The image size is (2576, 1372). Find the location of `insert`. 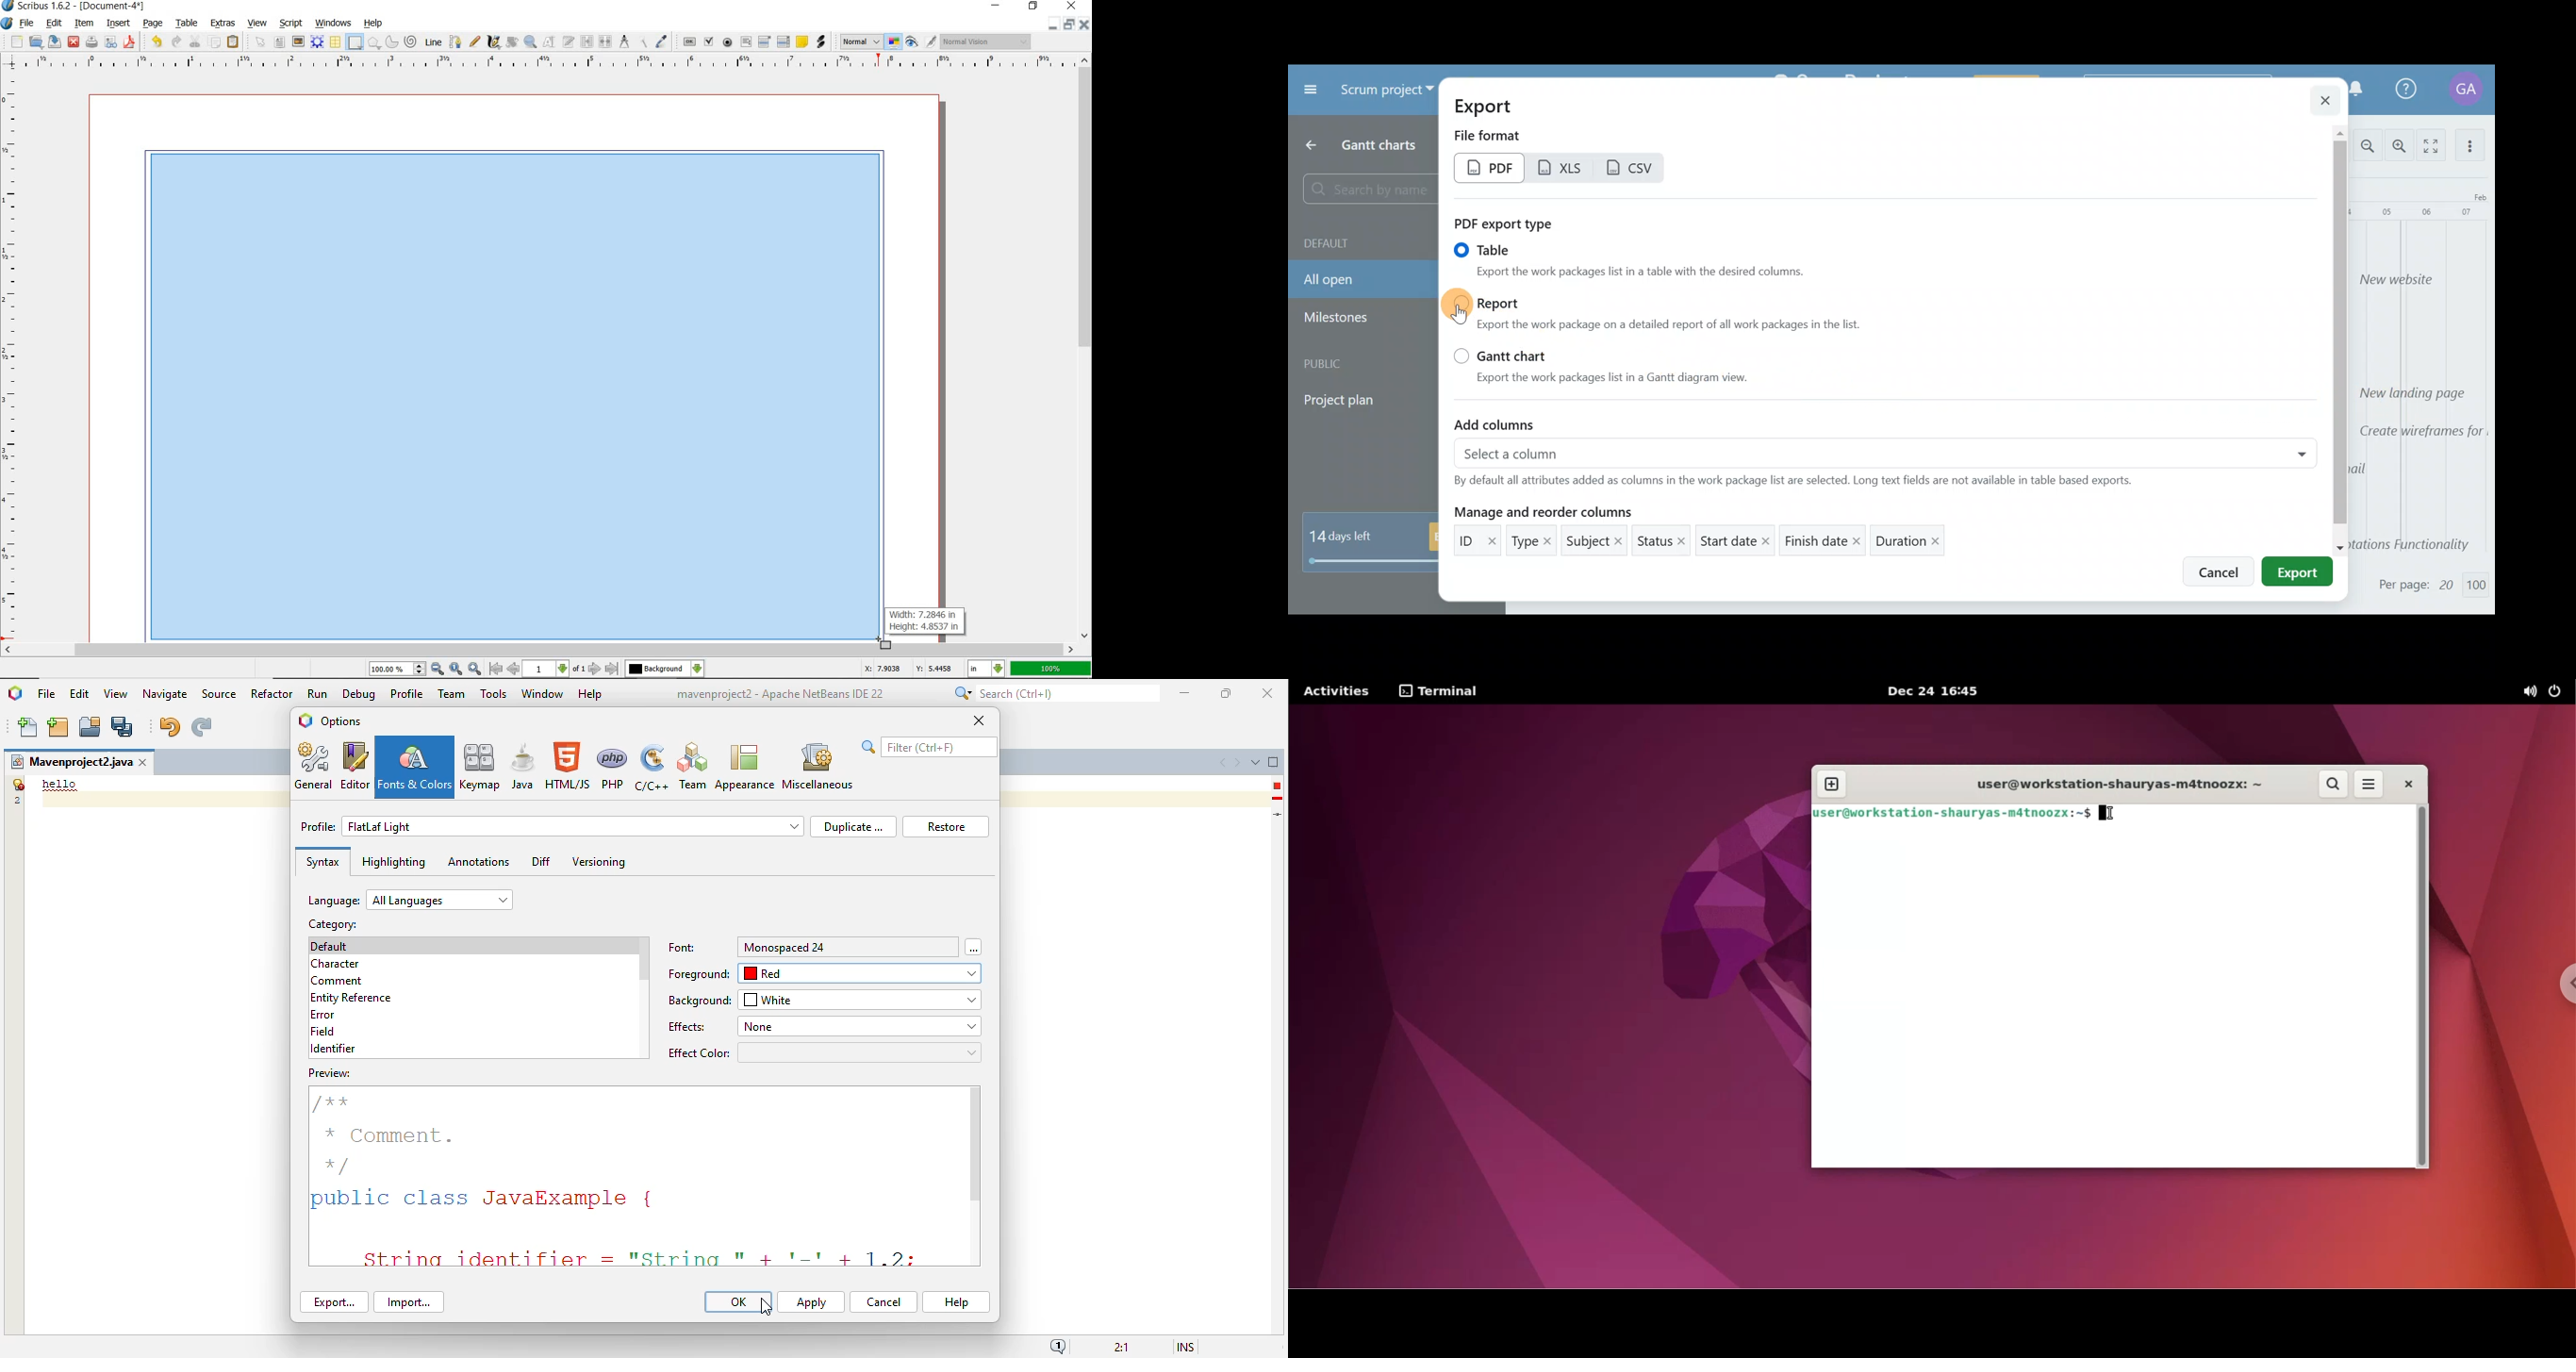

insert is located at coordinates (118, 23).